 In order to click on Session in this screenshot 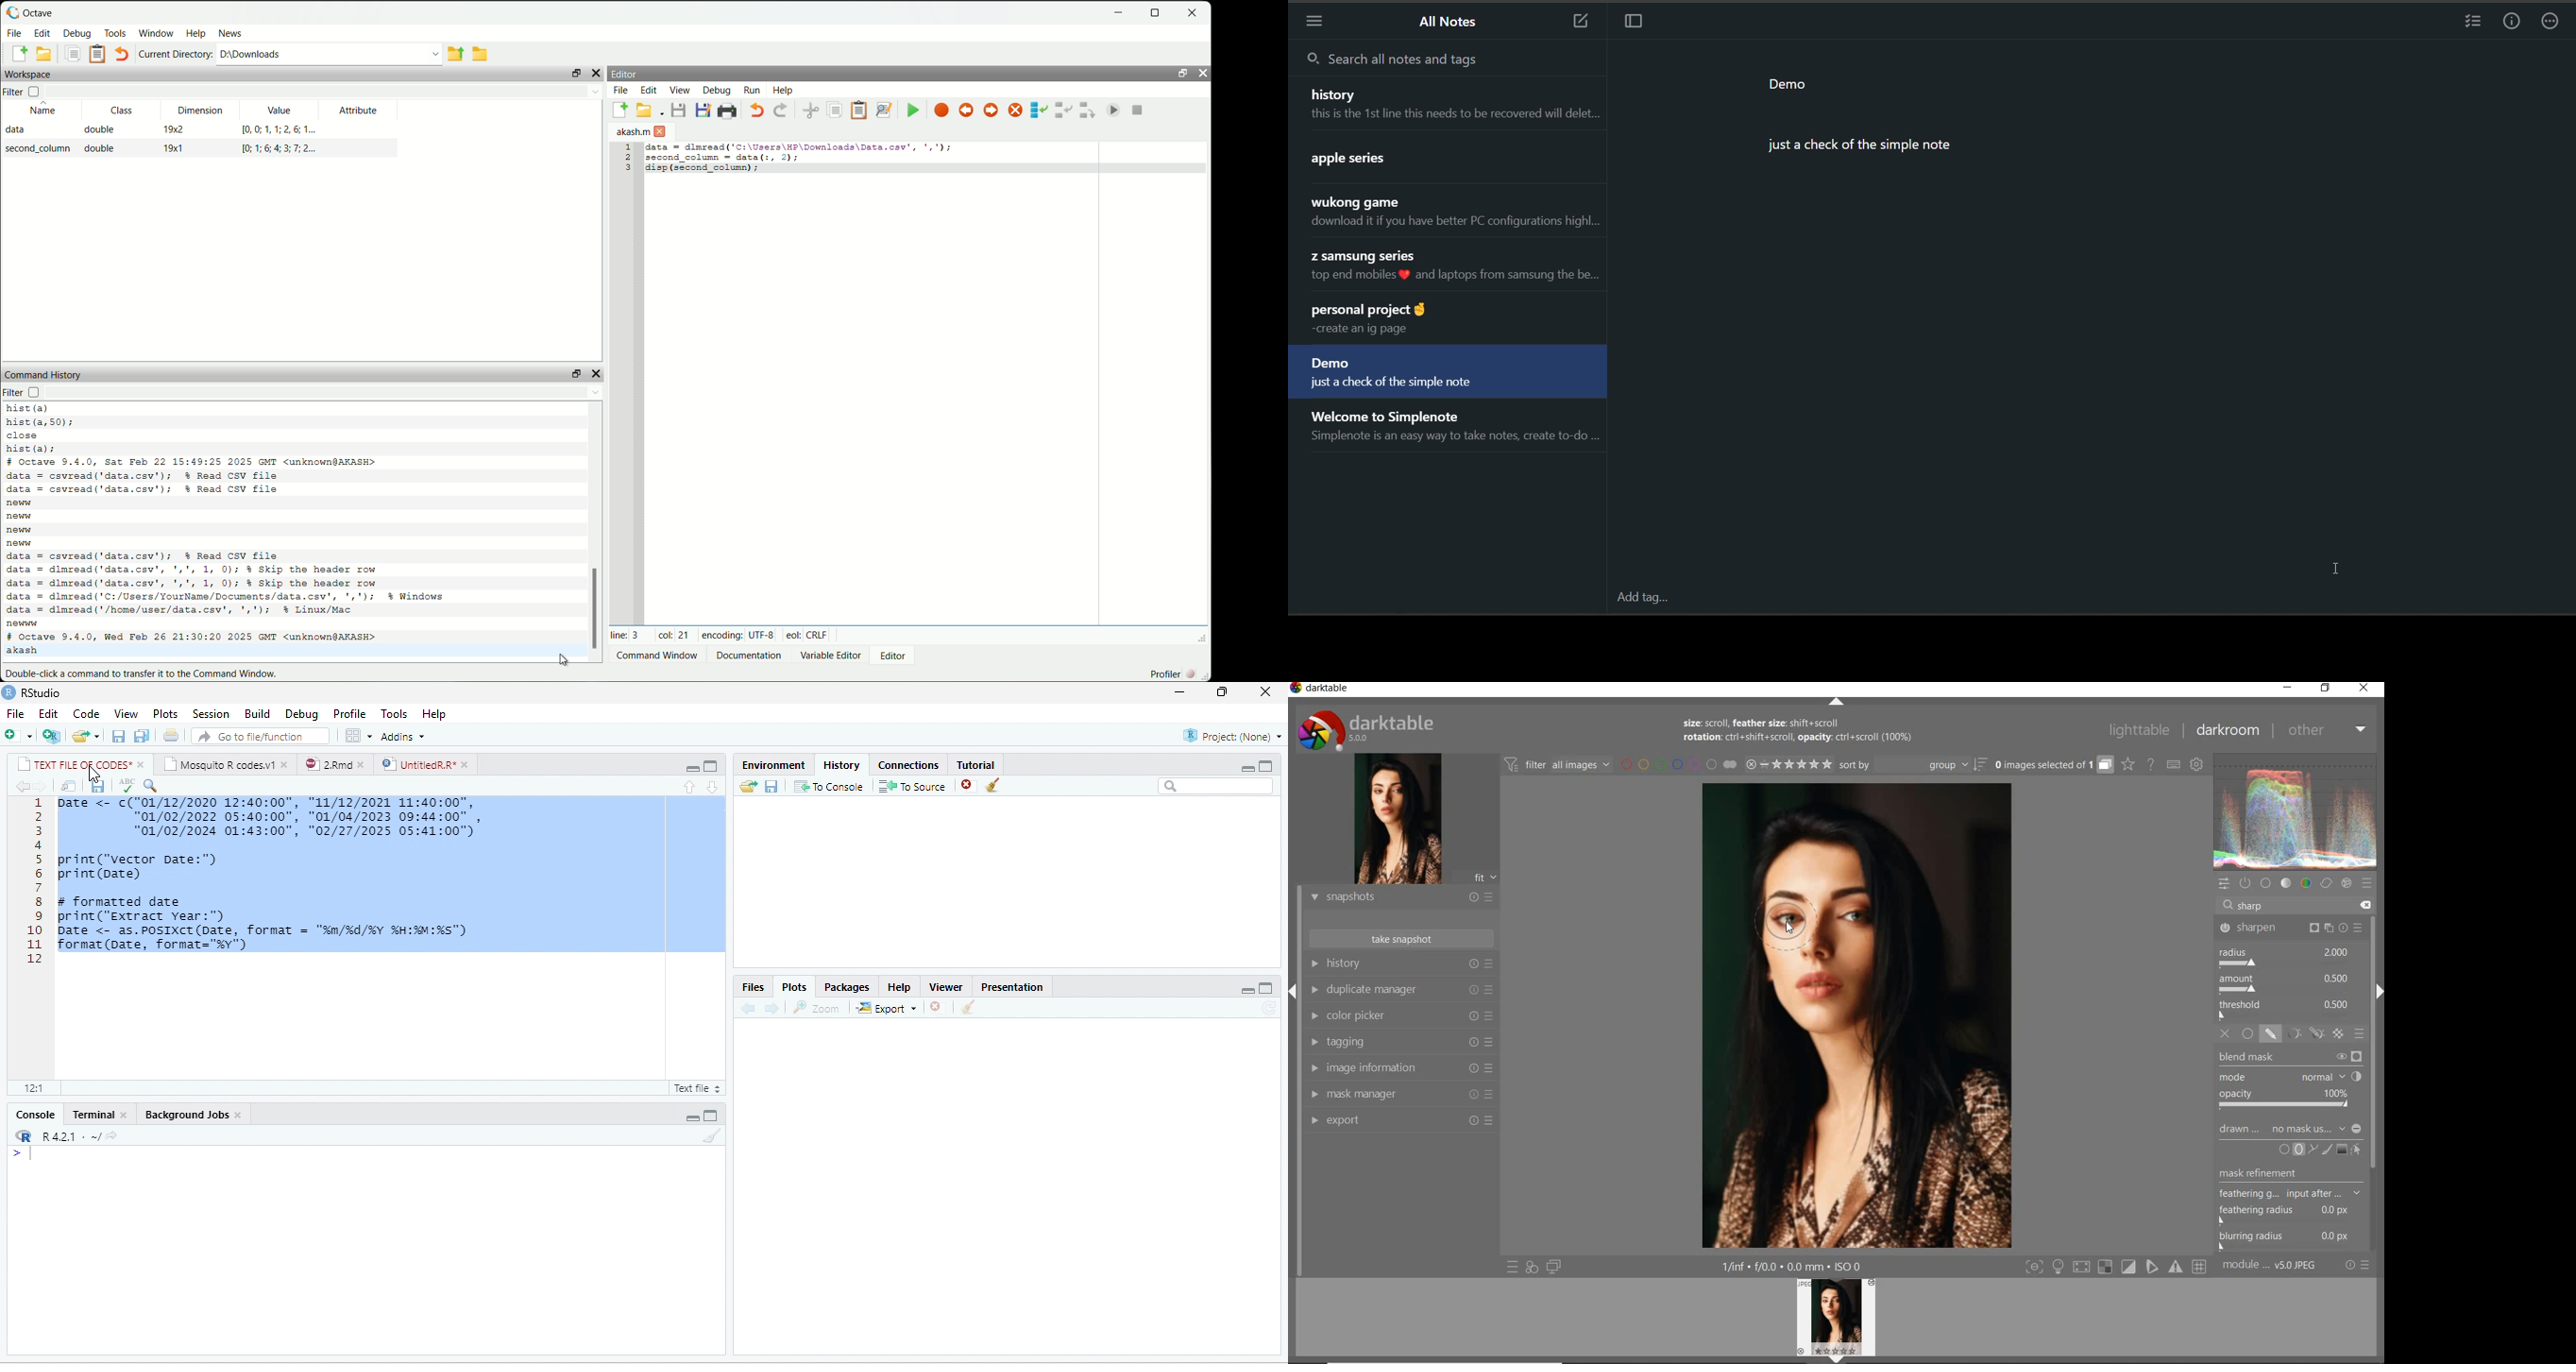, I will do `click(212, 713)`.